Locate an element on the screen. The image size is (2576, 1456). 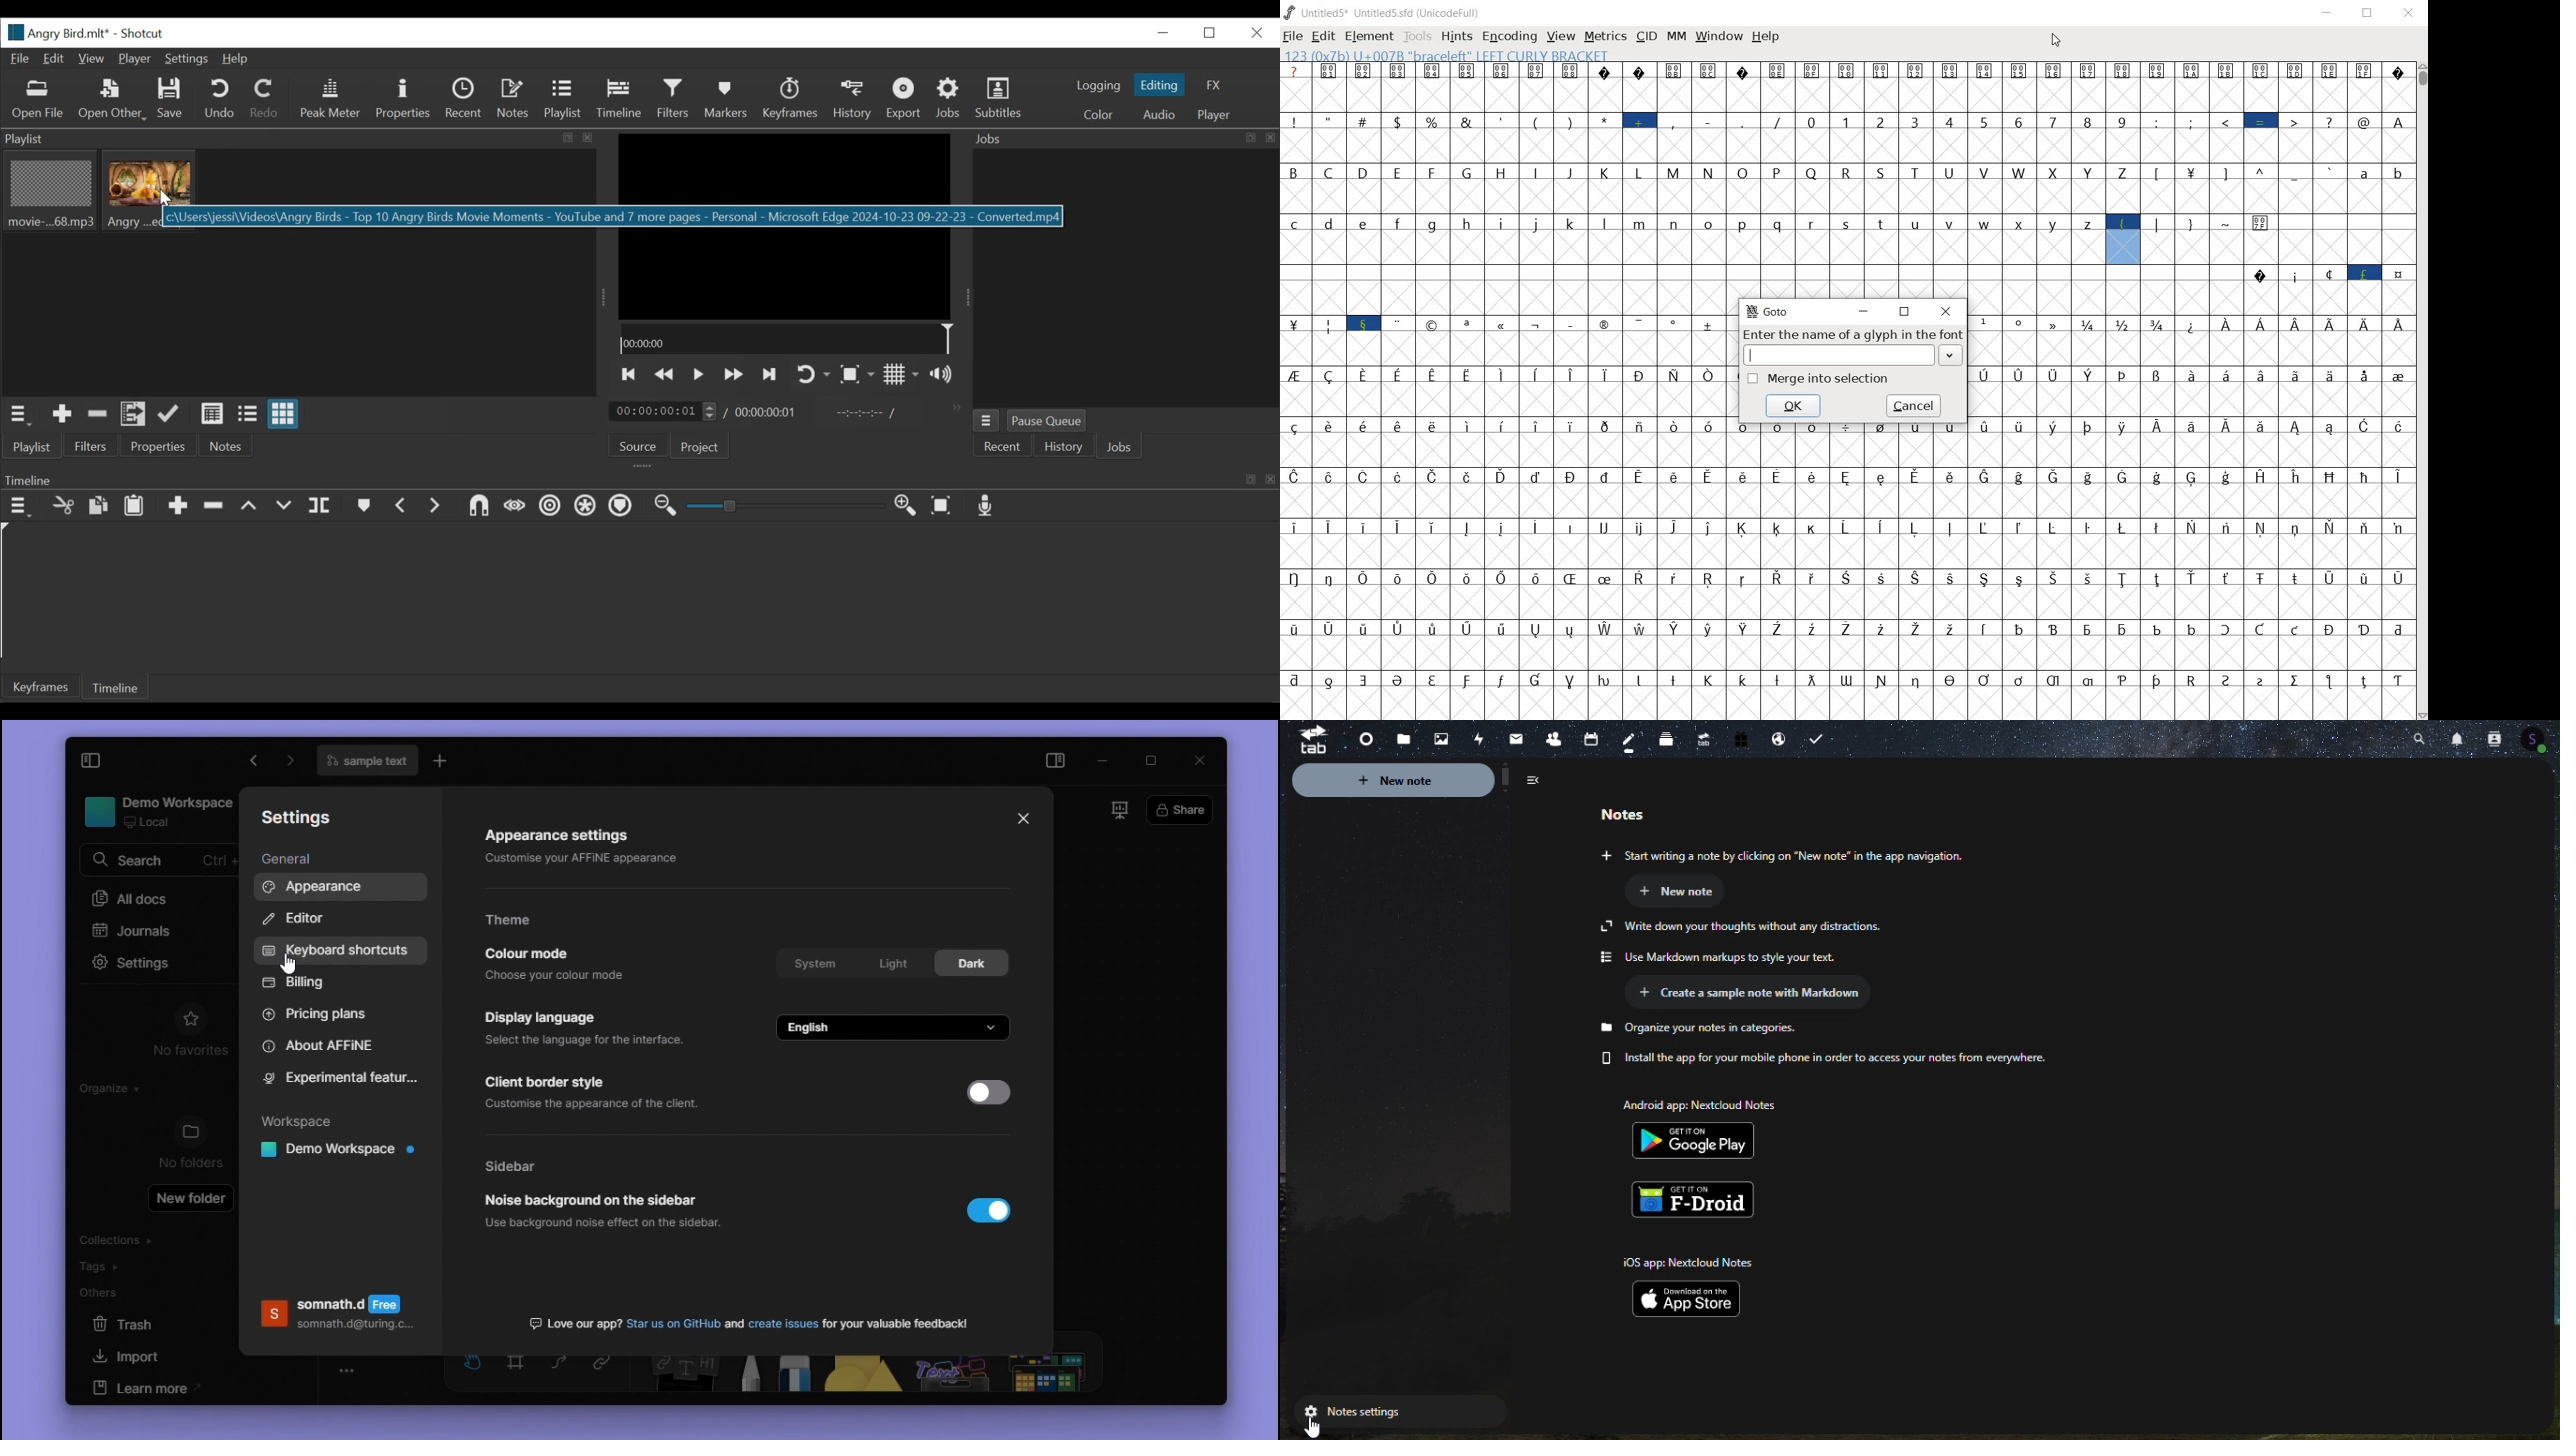
Toggle Zoom is located at coordinates (857, 375).